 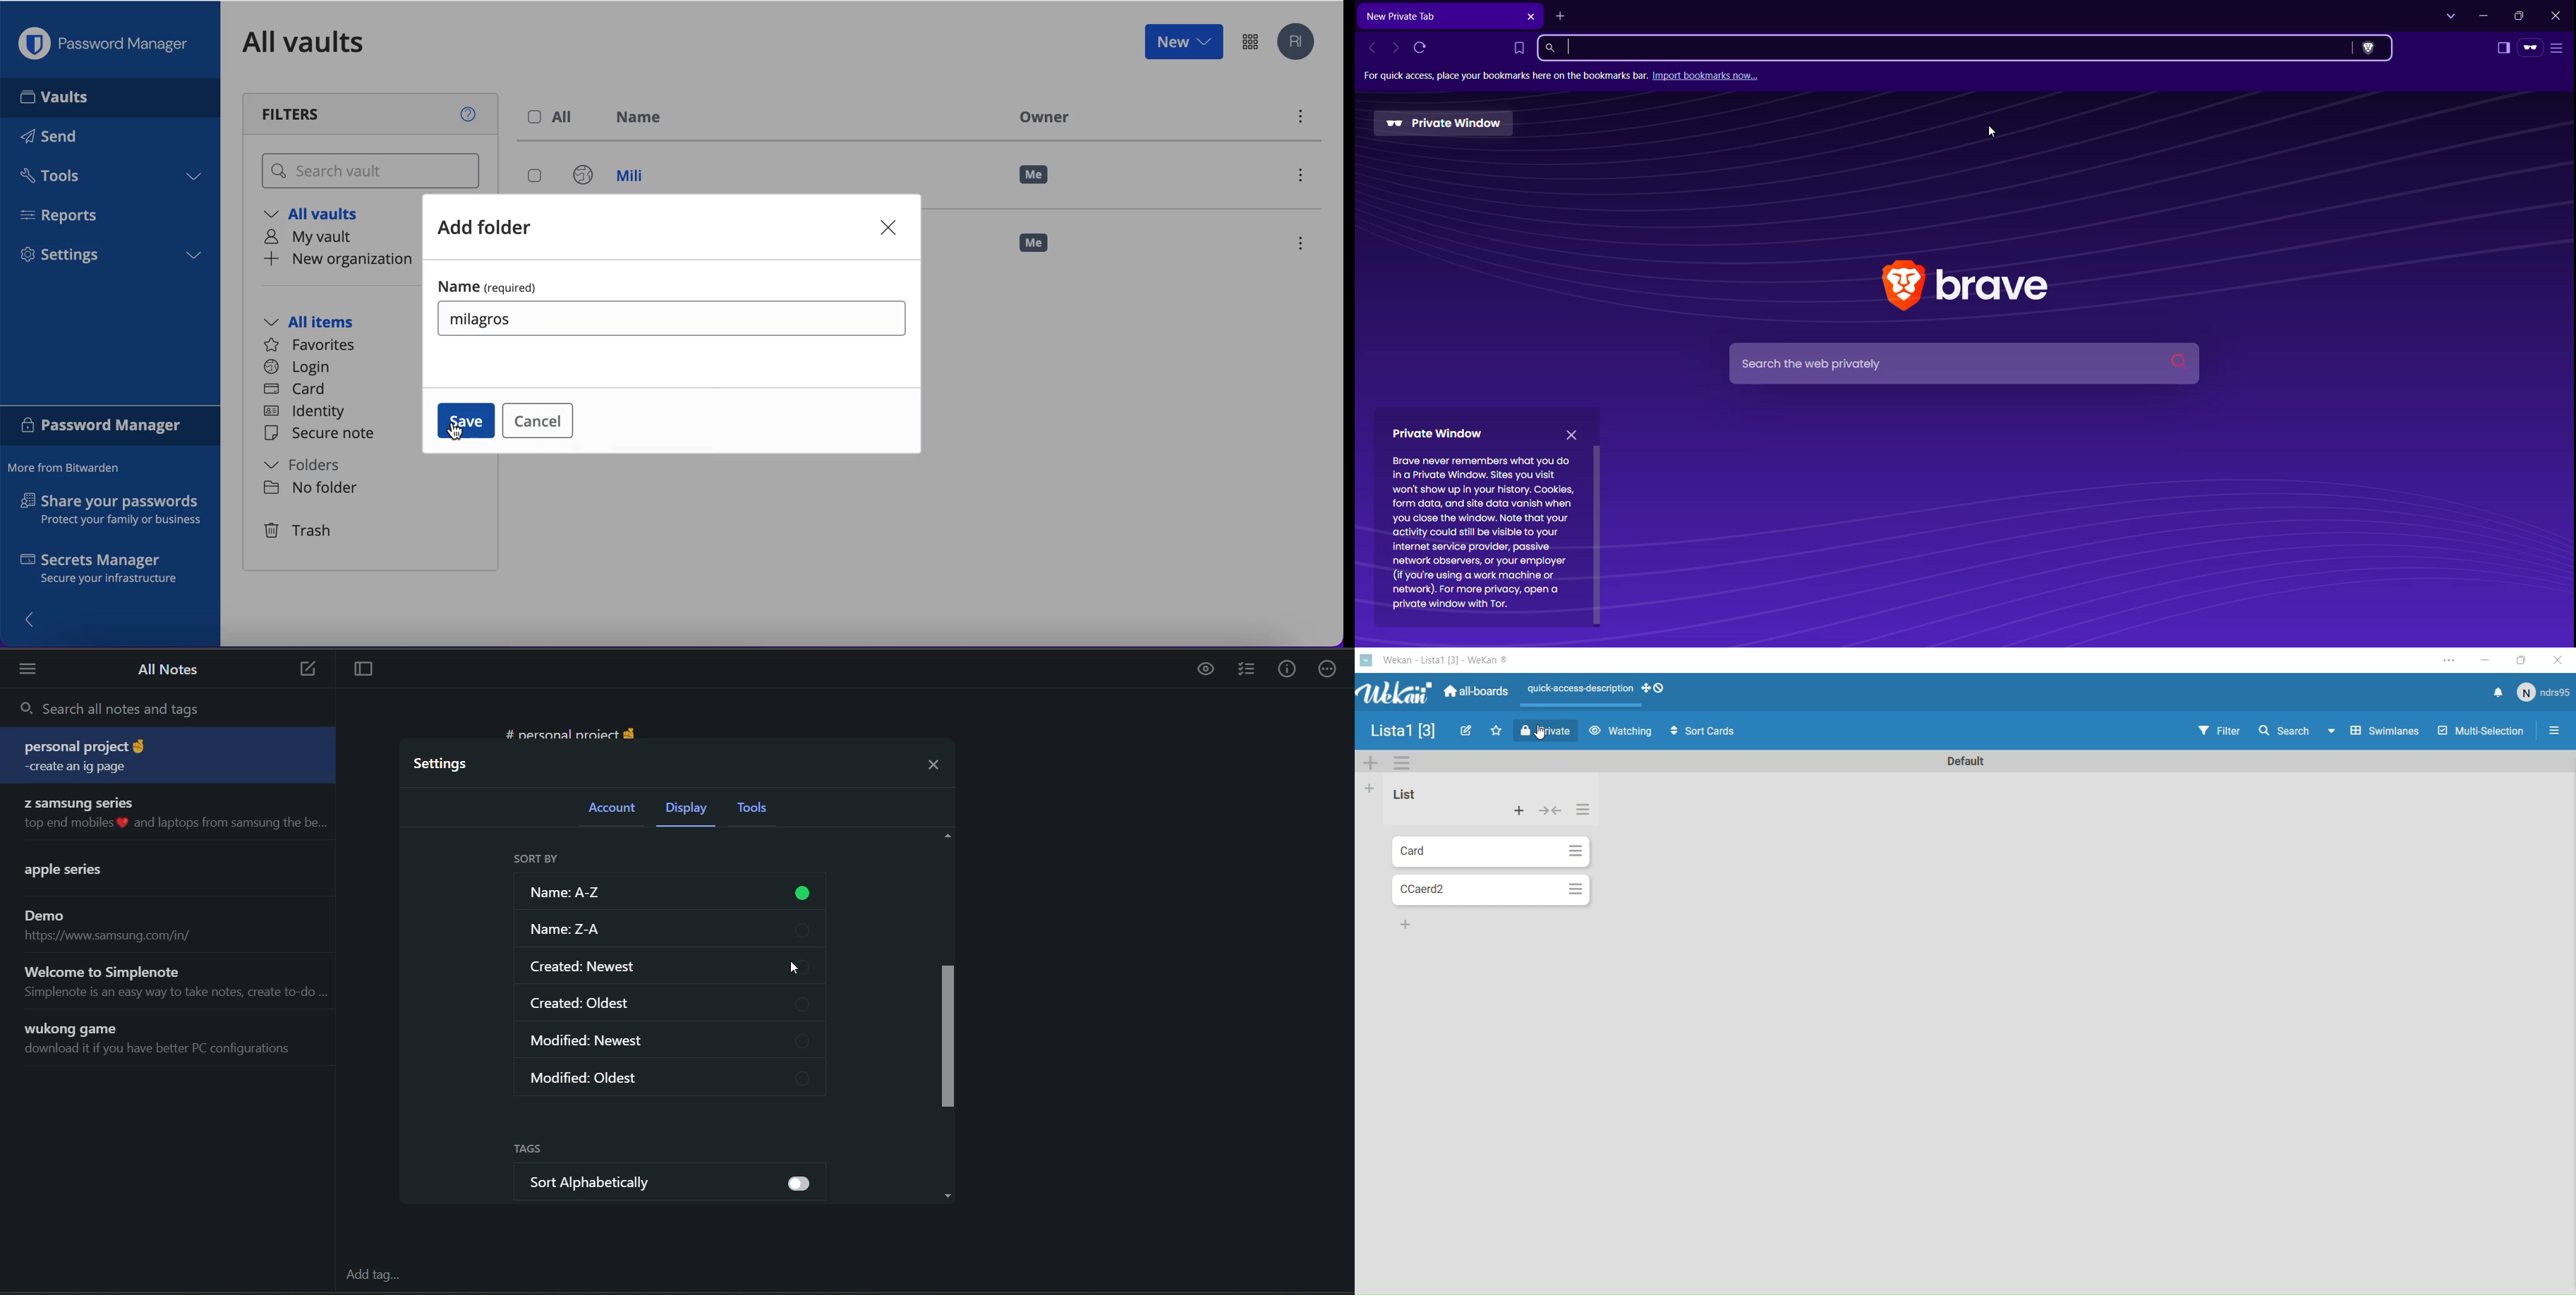 What do you see at coordinates (944, 1195) in the screenshot?
I see `Down` at bounding box center [944, 1195].